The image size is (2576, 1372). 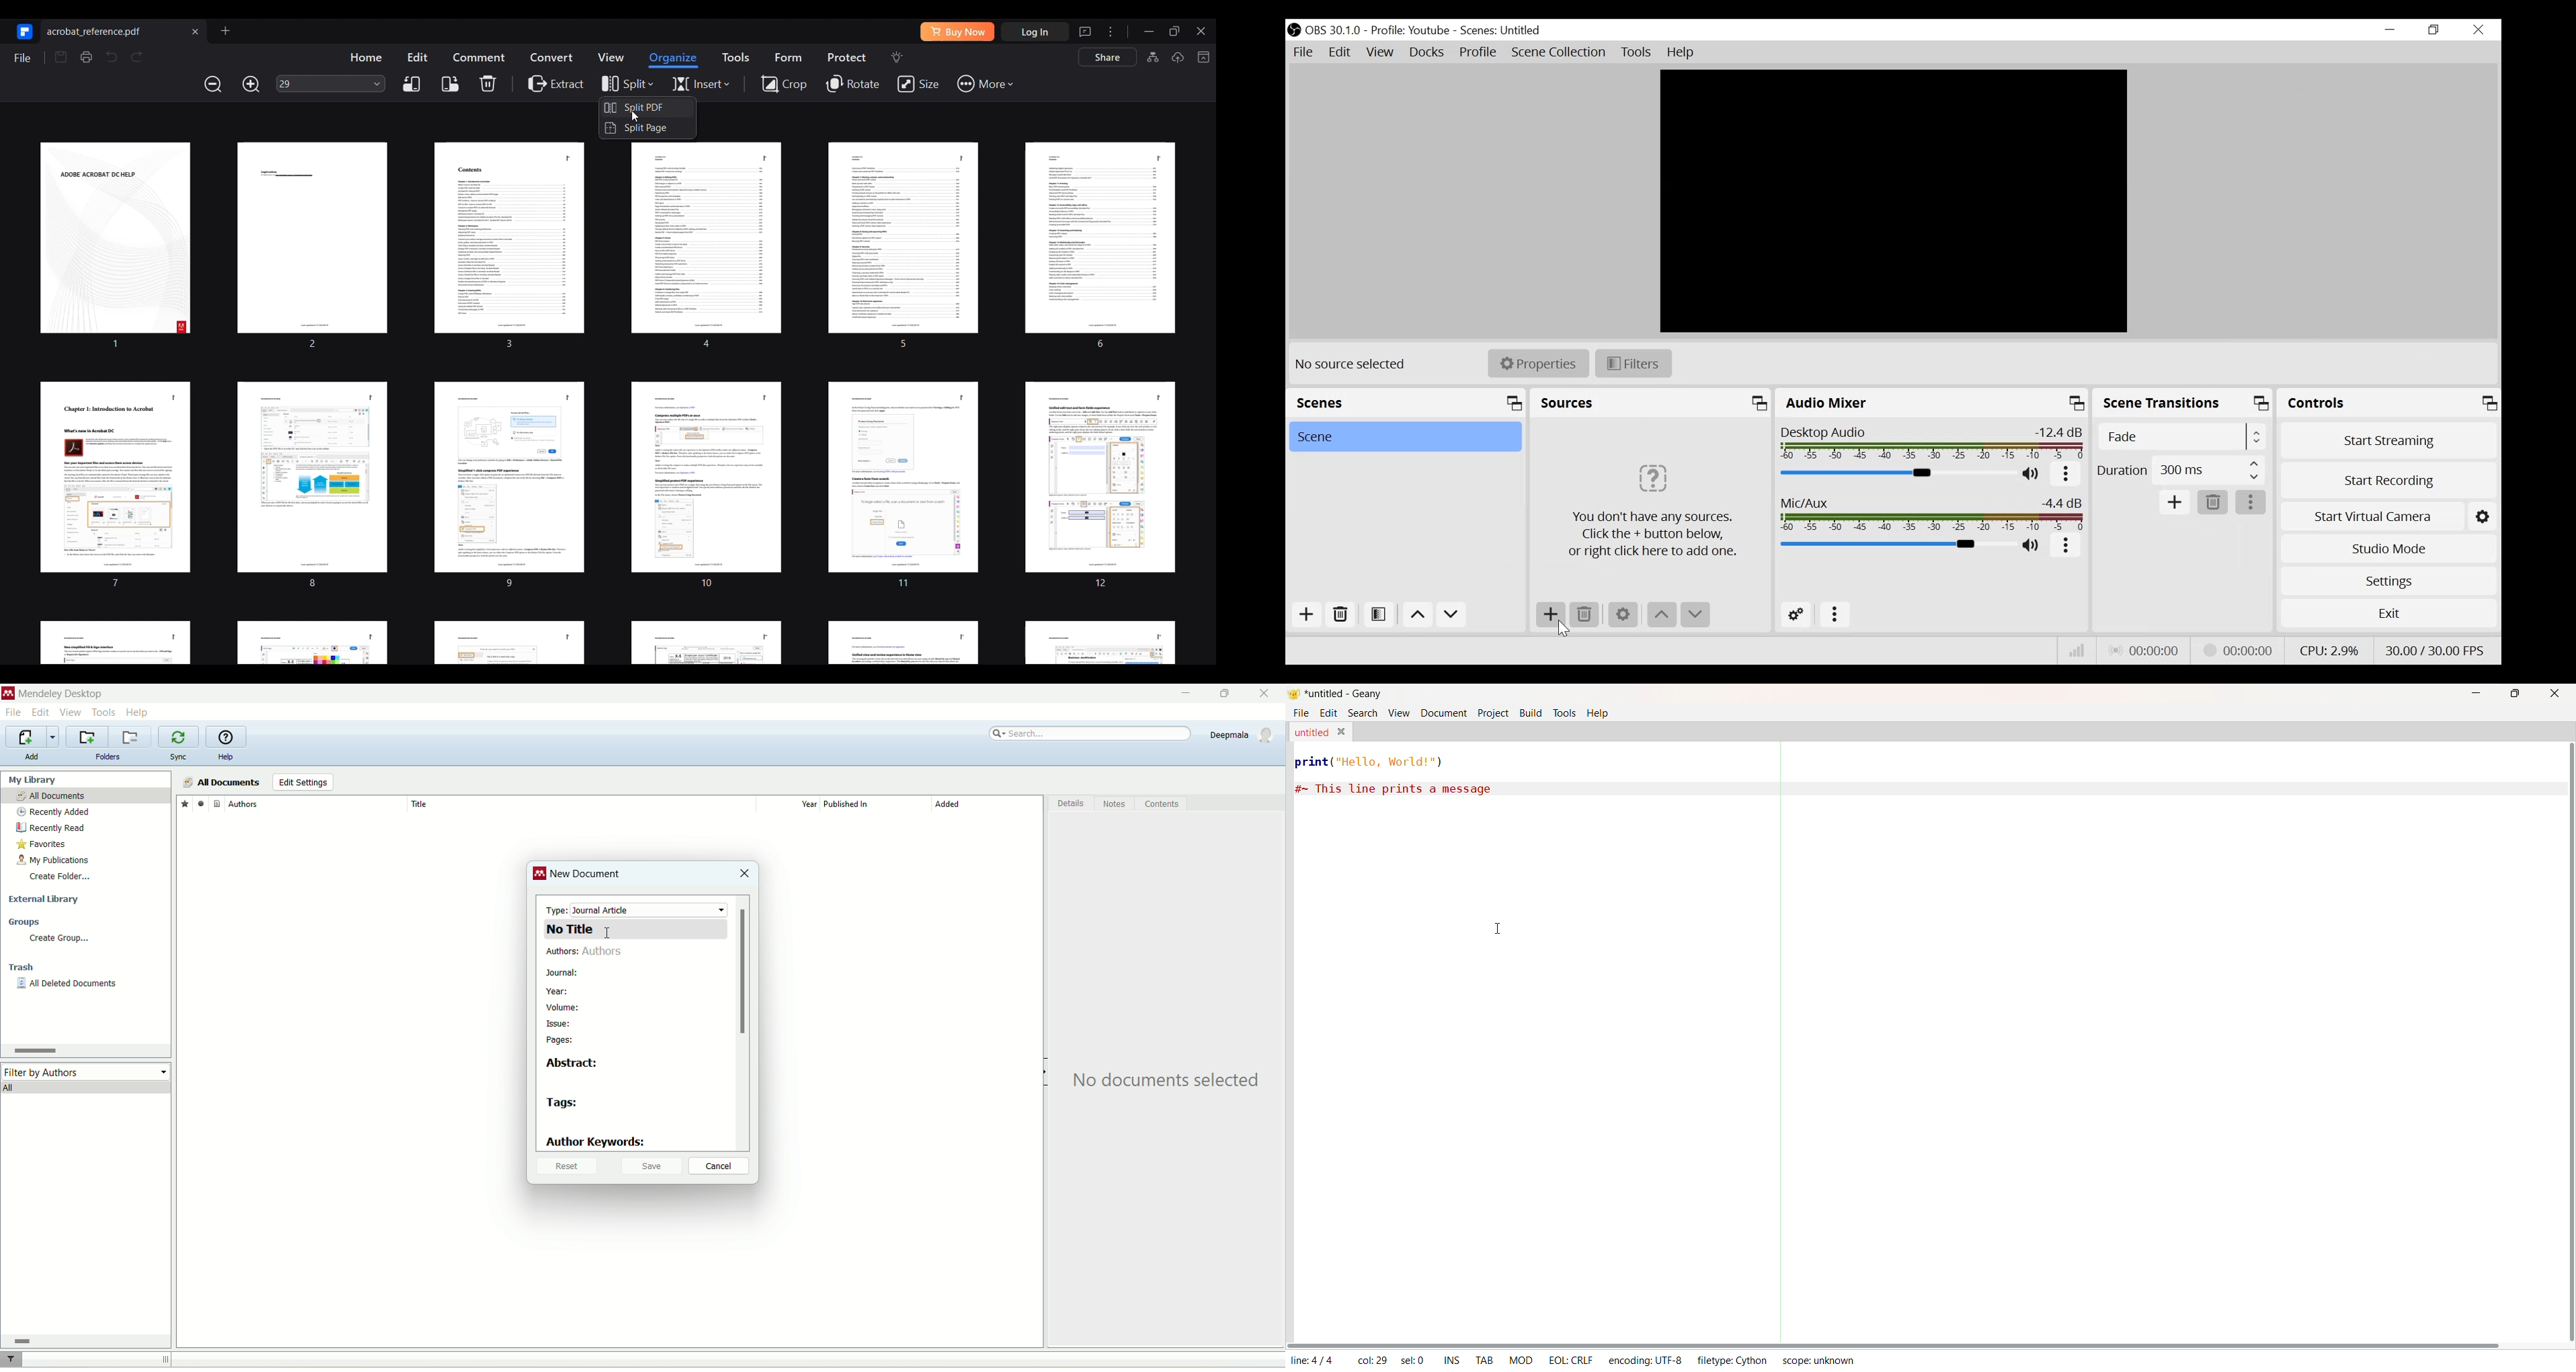 I want to click on Frame Per Second, so click(x=2435, y=649).